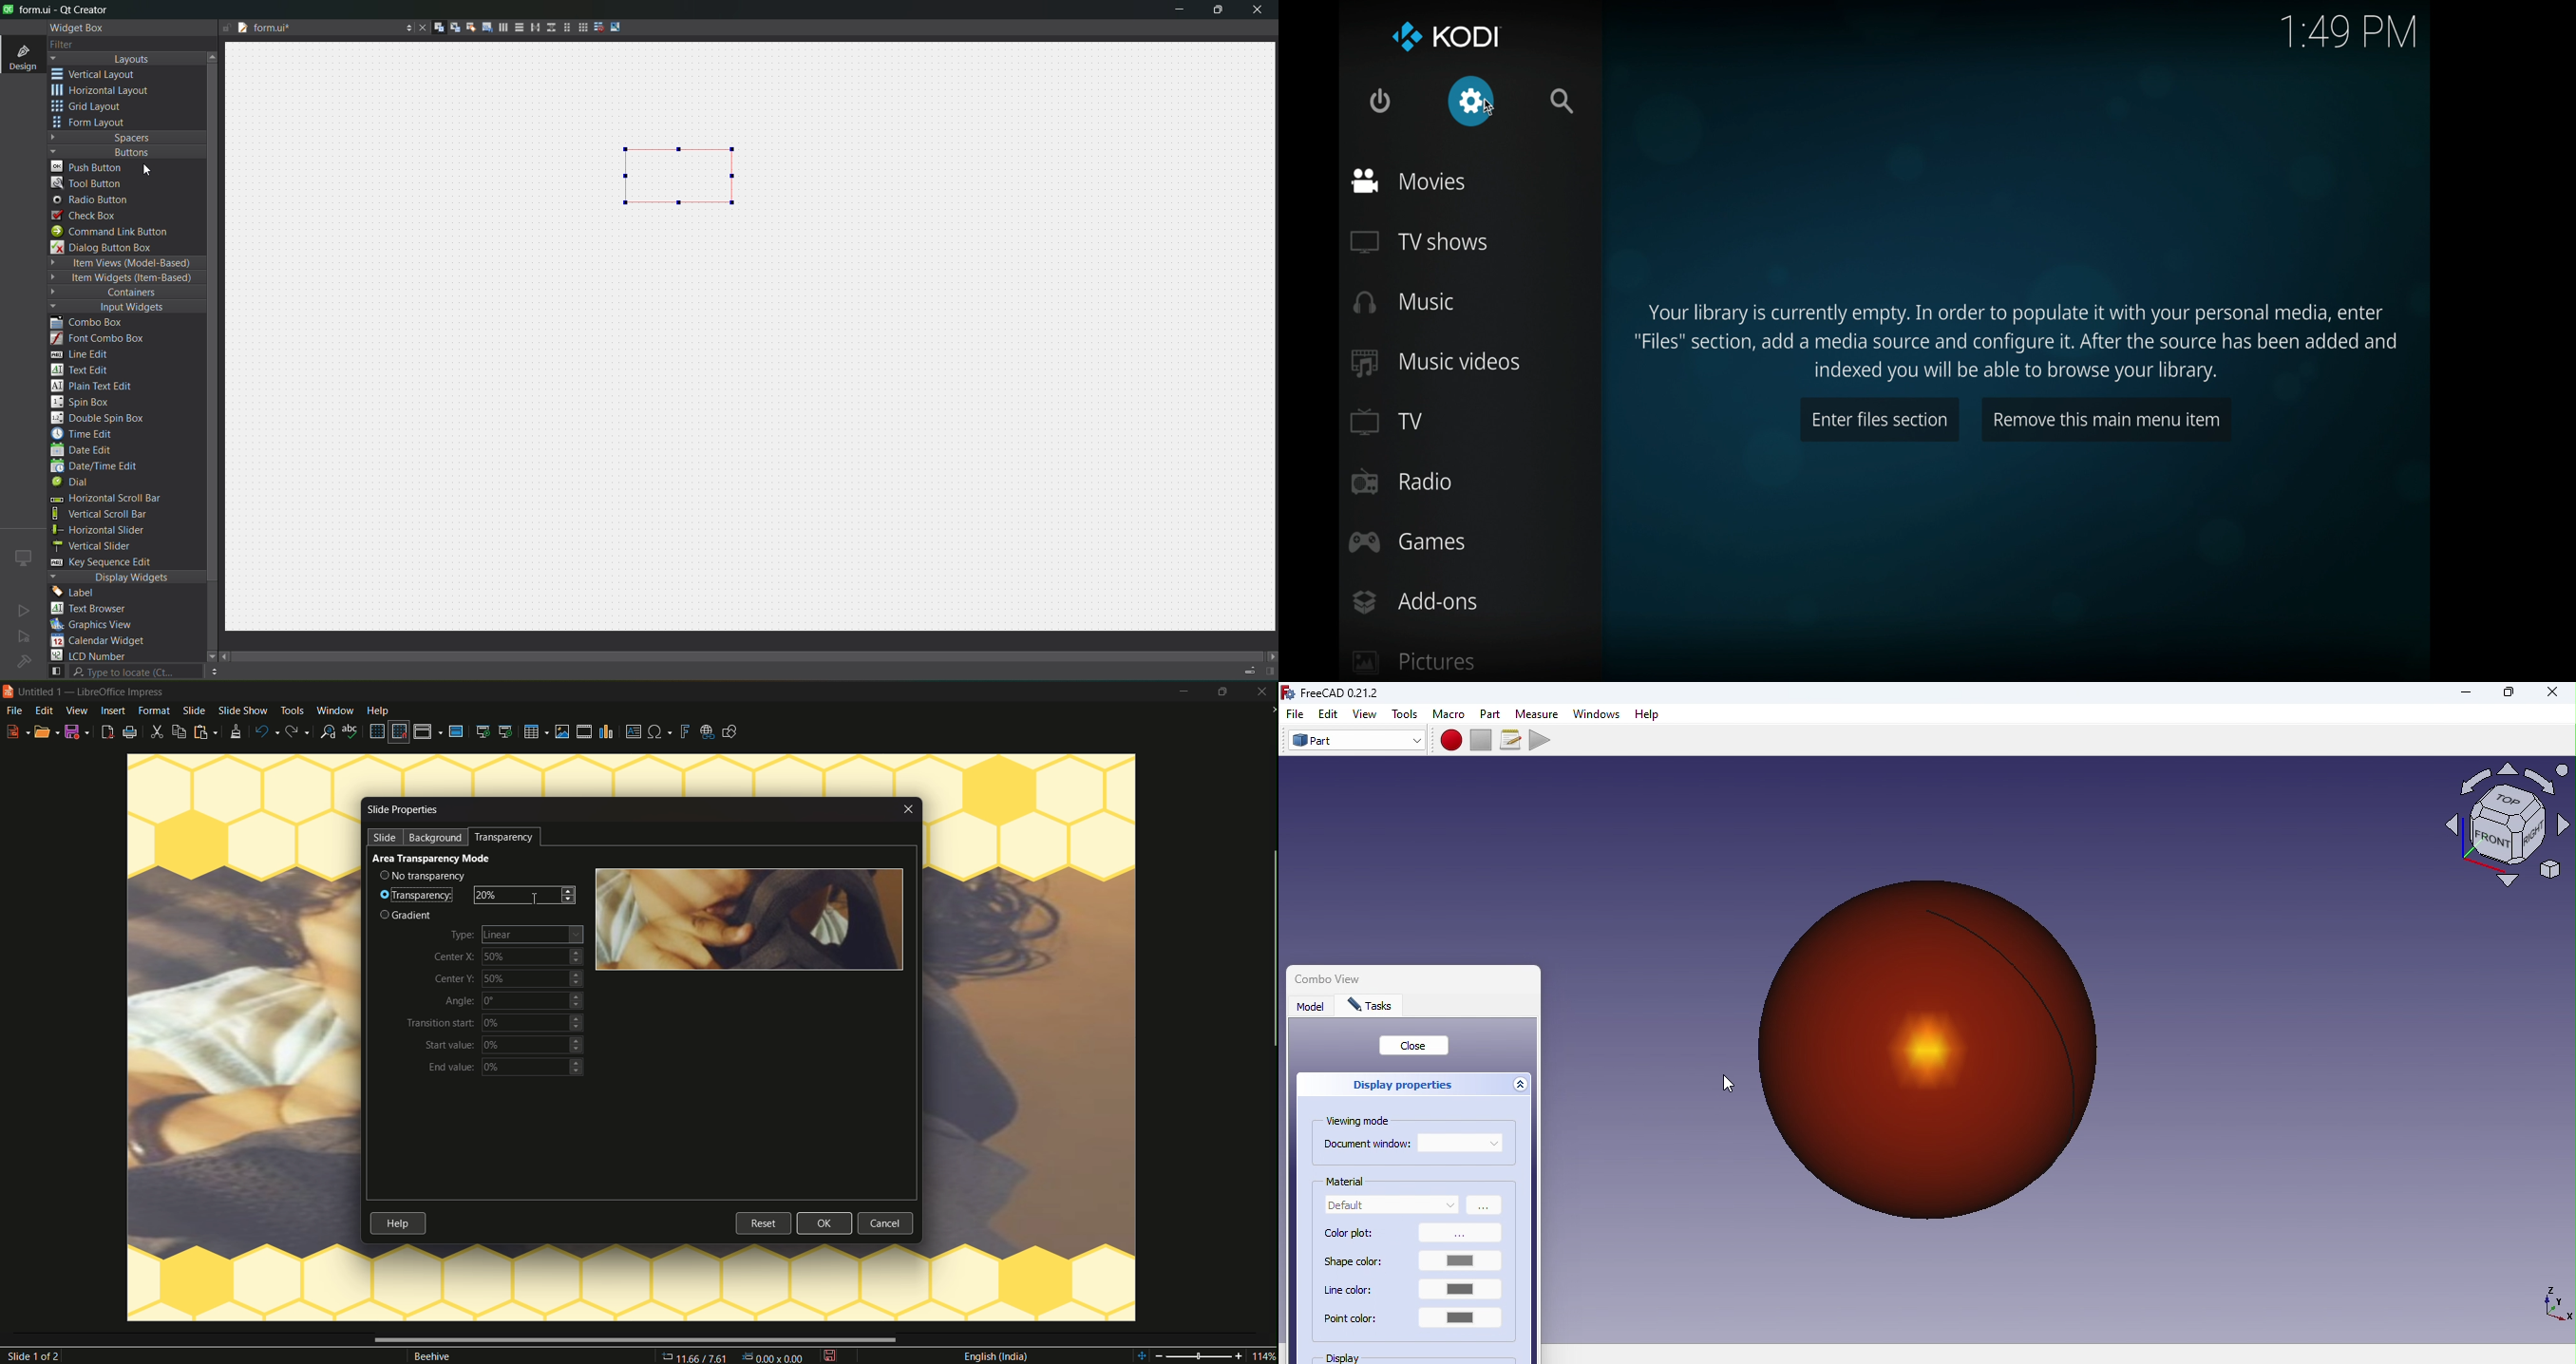 This screenshot has width=2576, height=1372. I want to click on item views, so click(125, 264).